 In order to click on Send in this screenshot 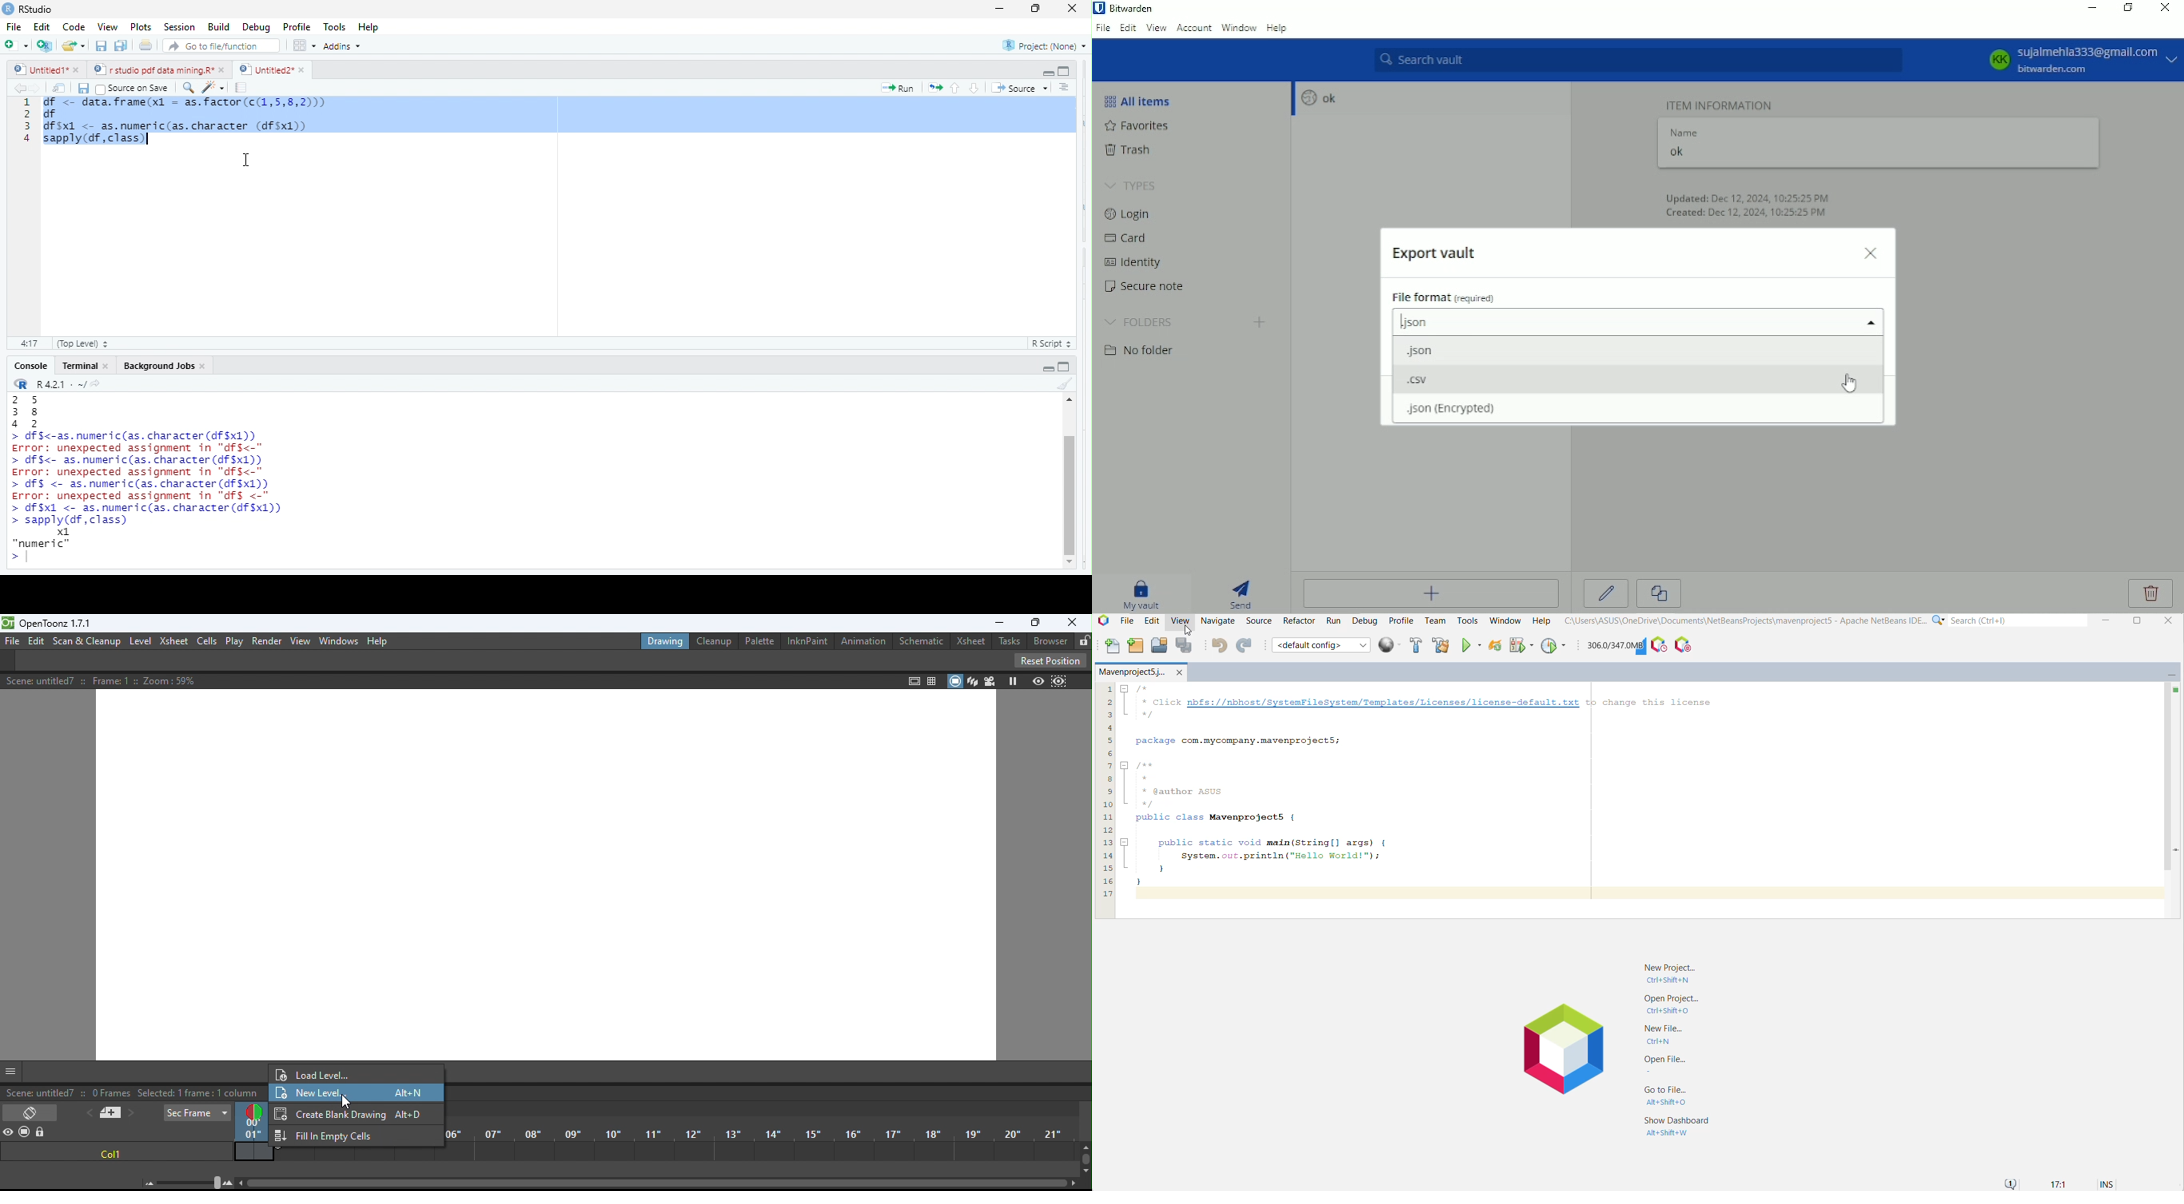, I will do `click(1242, 592)`.